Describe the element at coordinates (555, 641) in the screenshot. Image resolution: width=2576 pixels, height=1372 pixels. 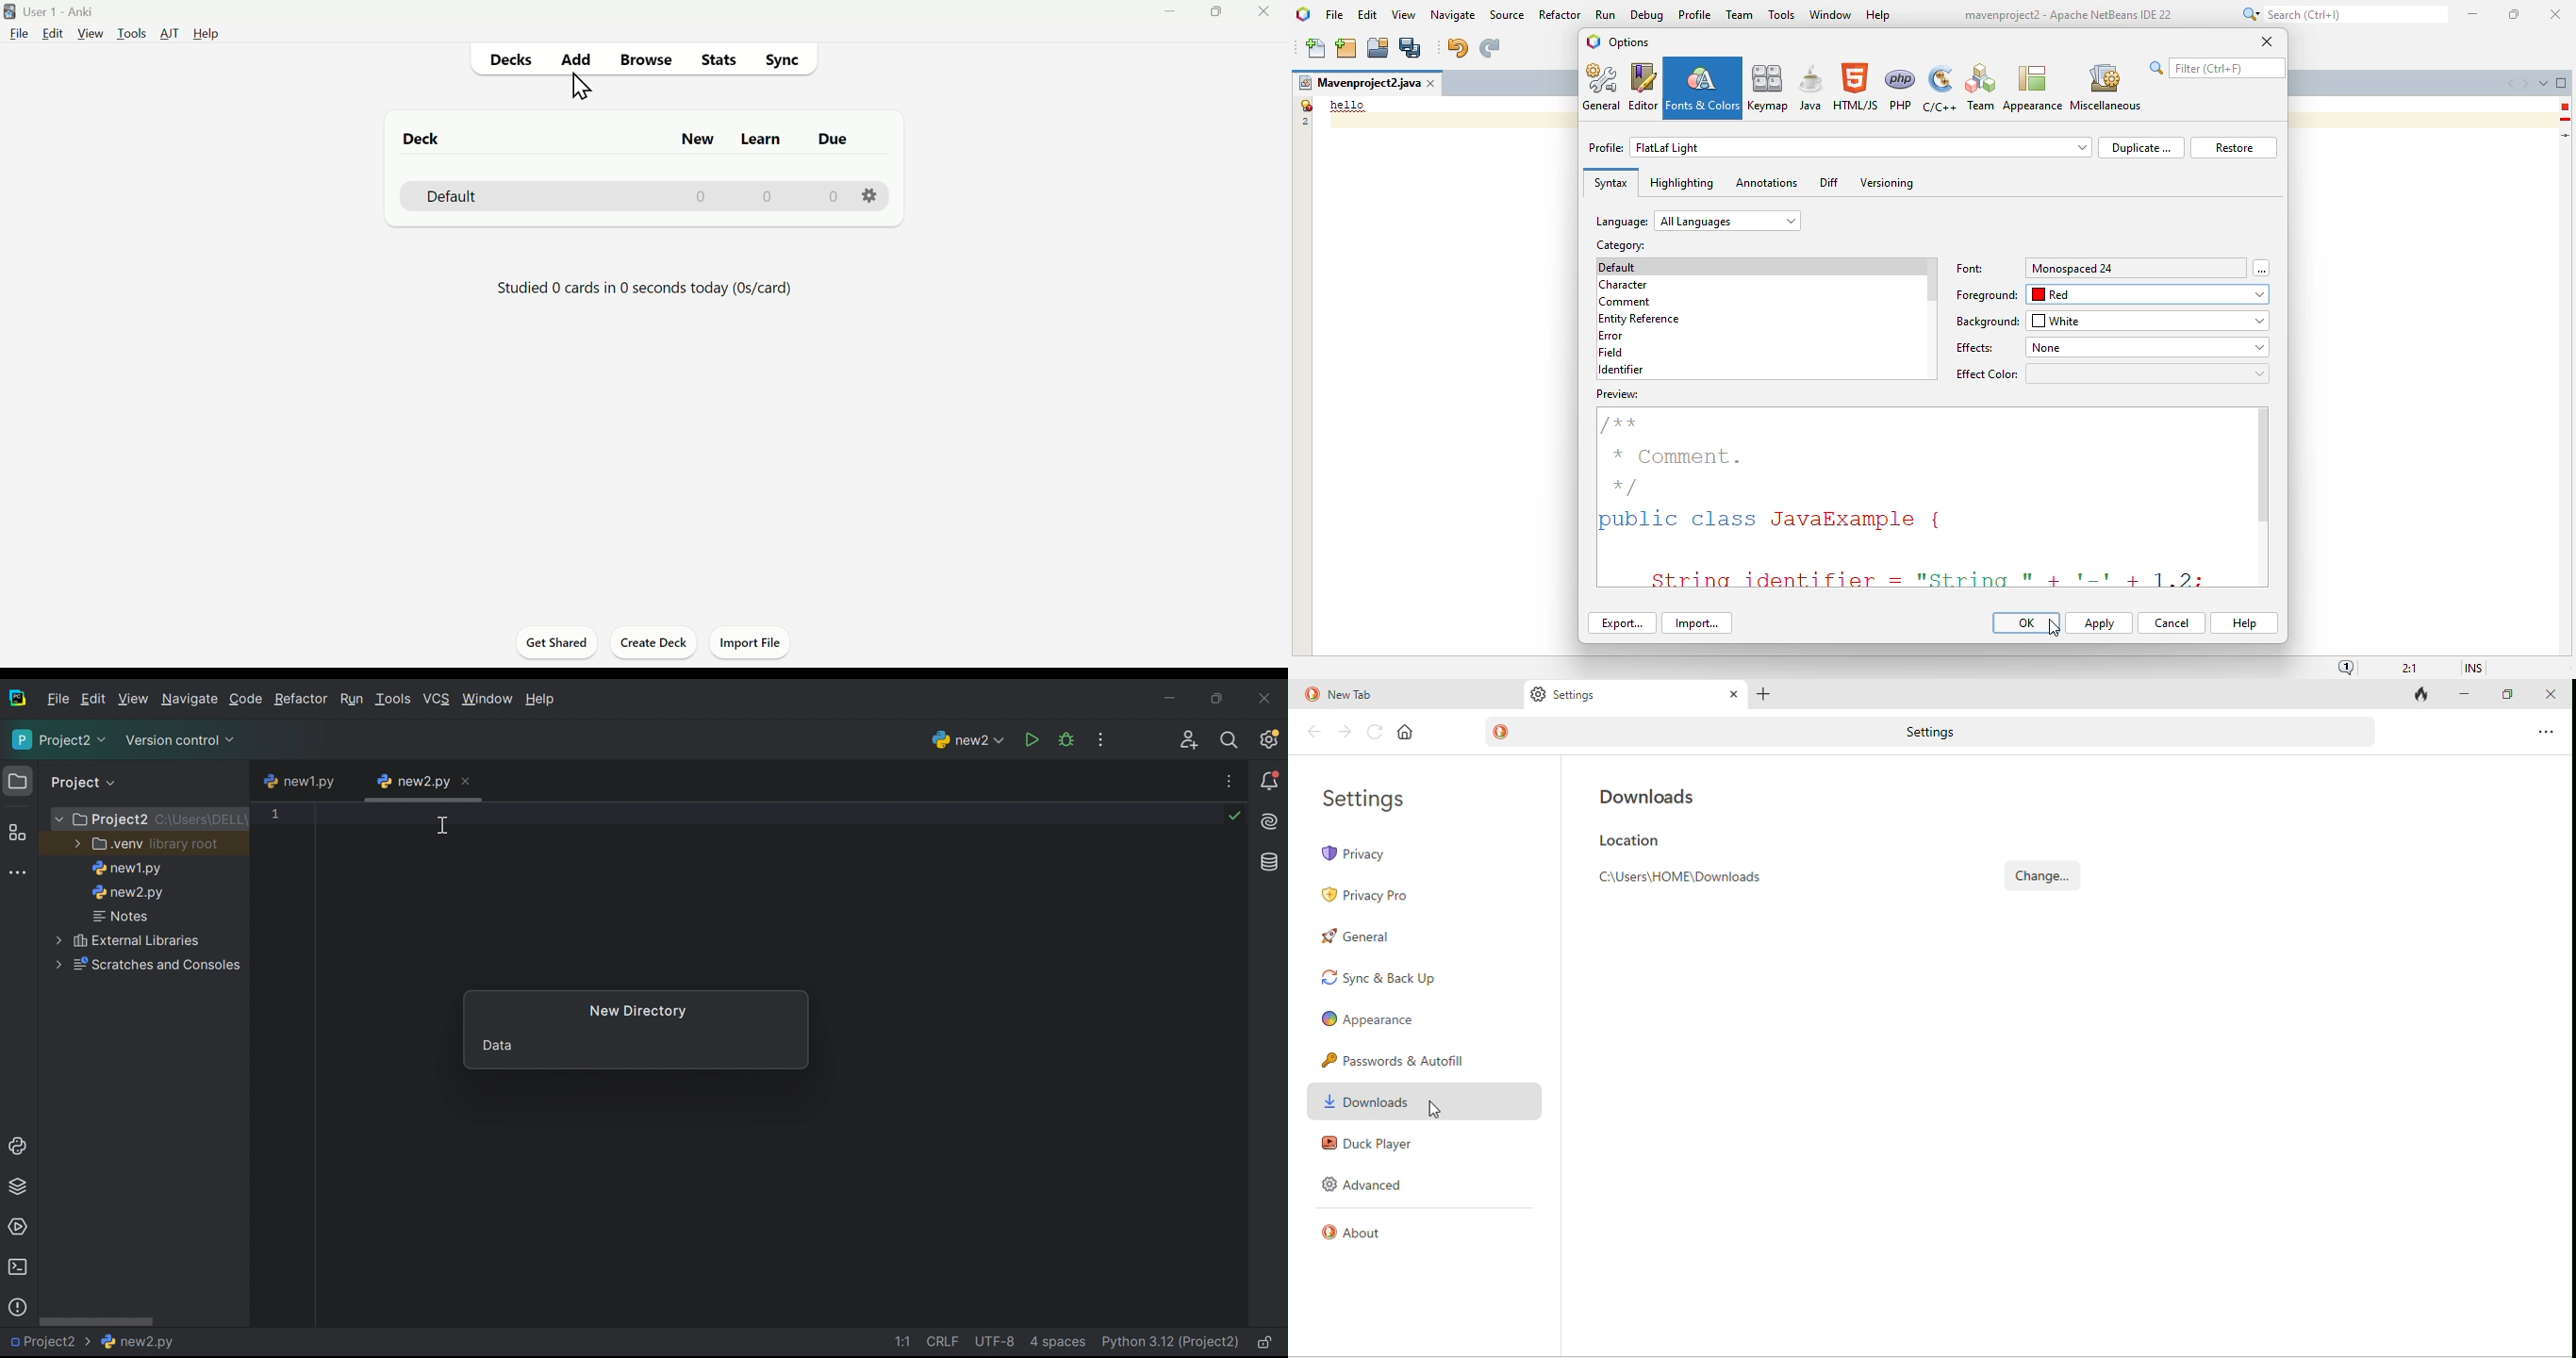
I see `Get Shared` at that location.